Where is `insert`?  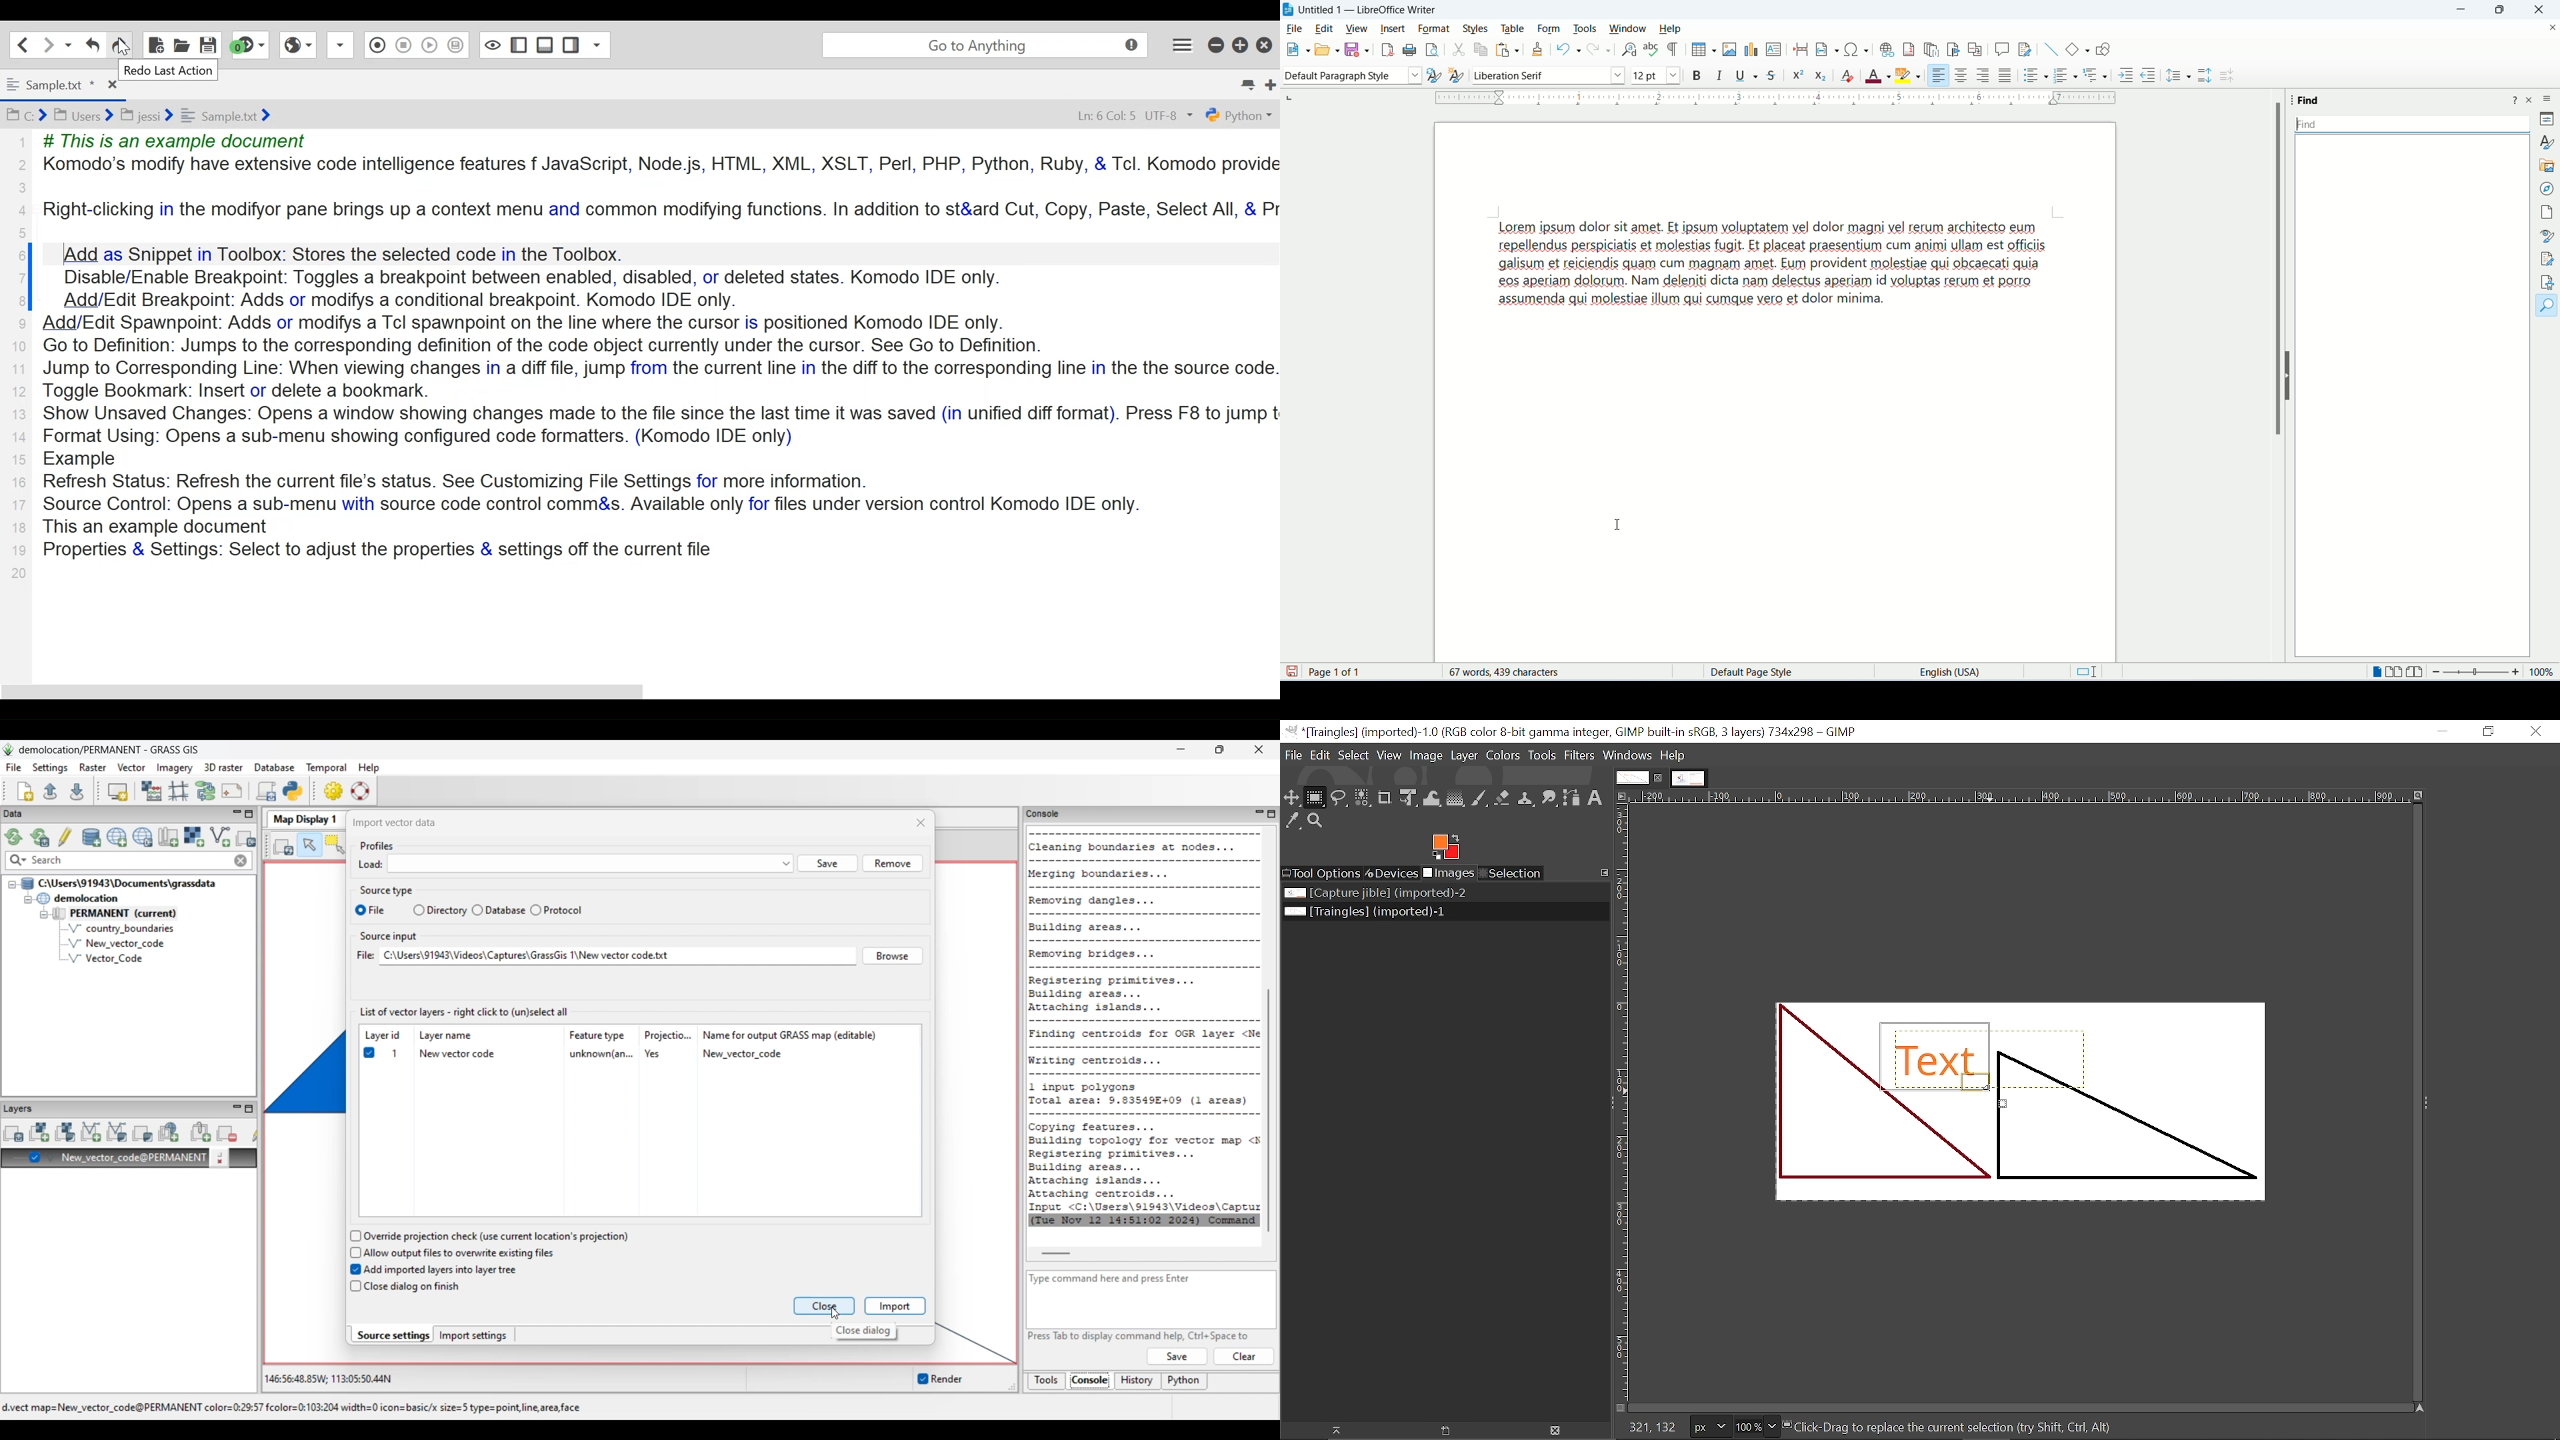
insert is located at coordinates (1393, 29).